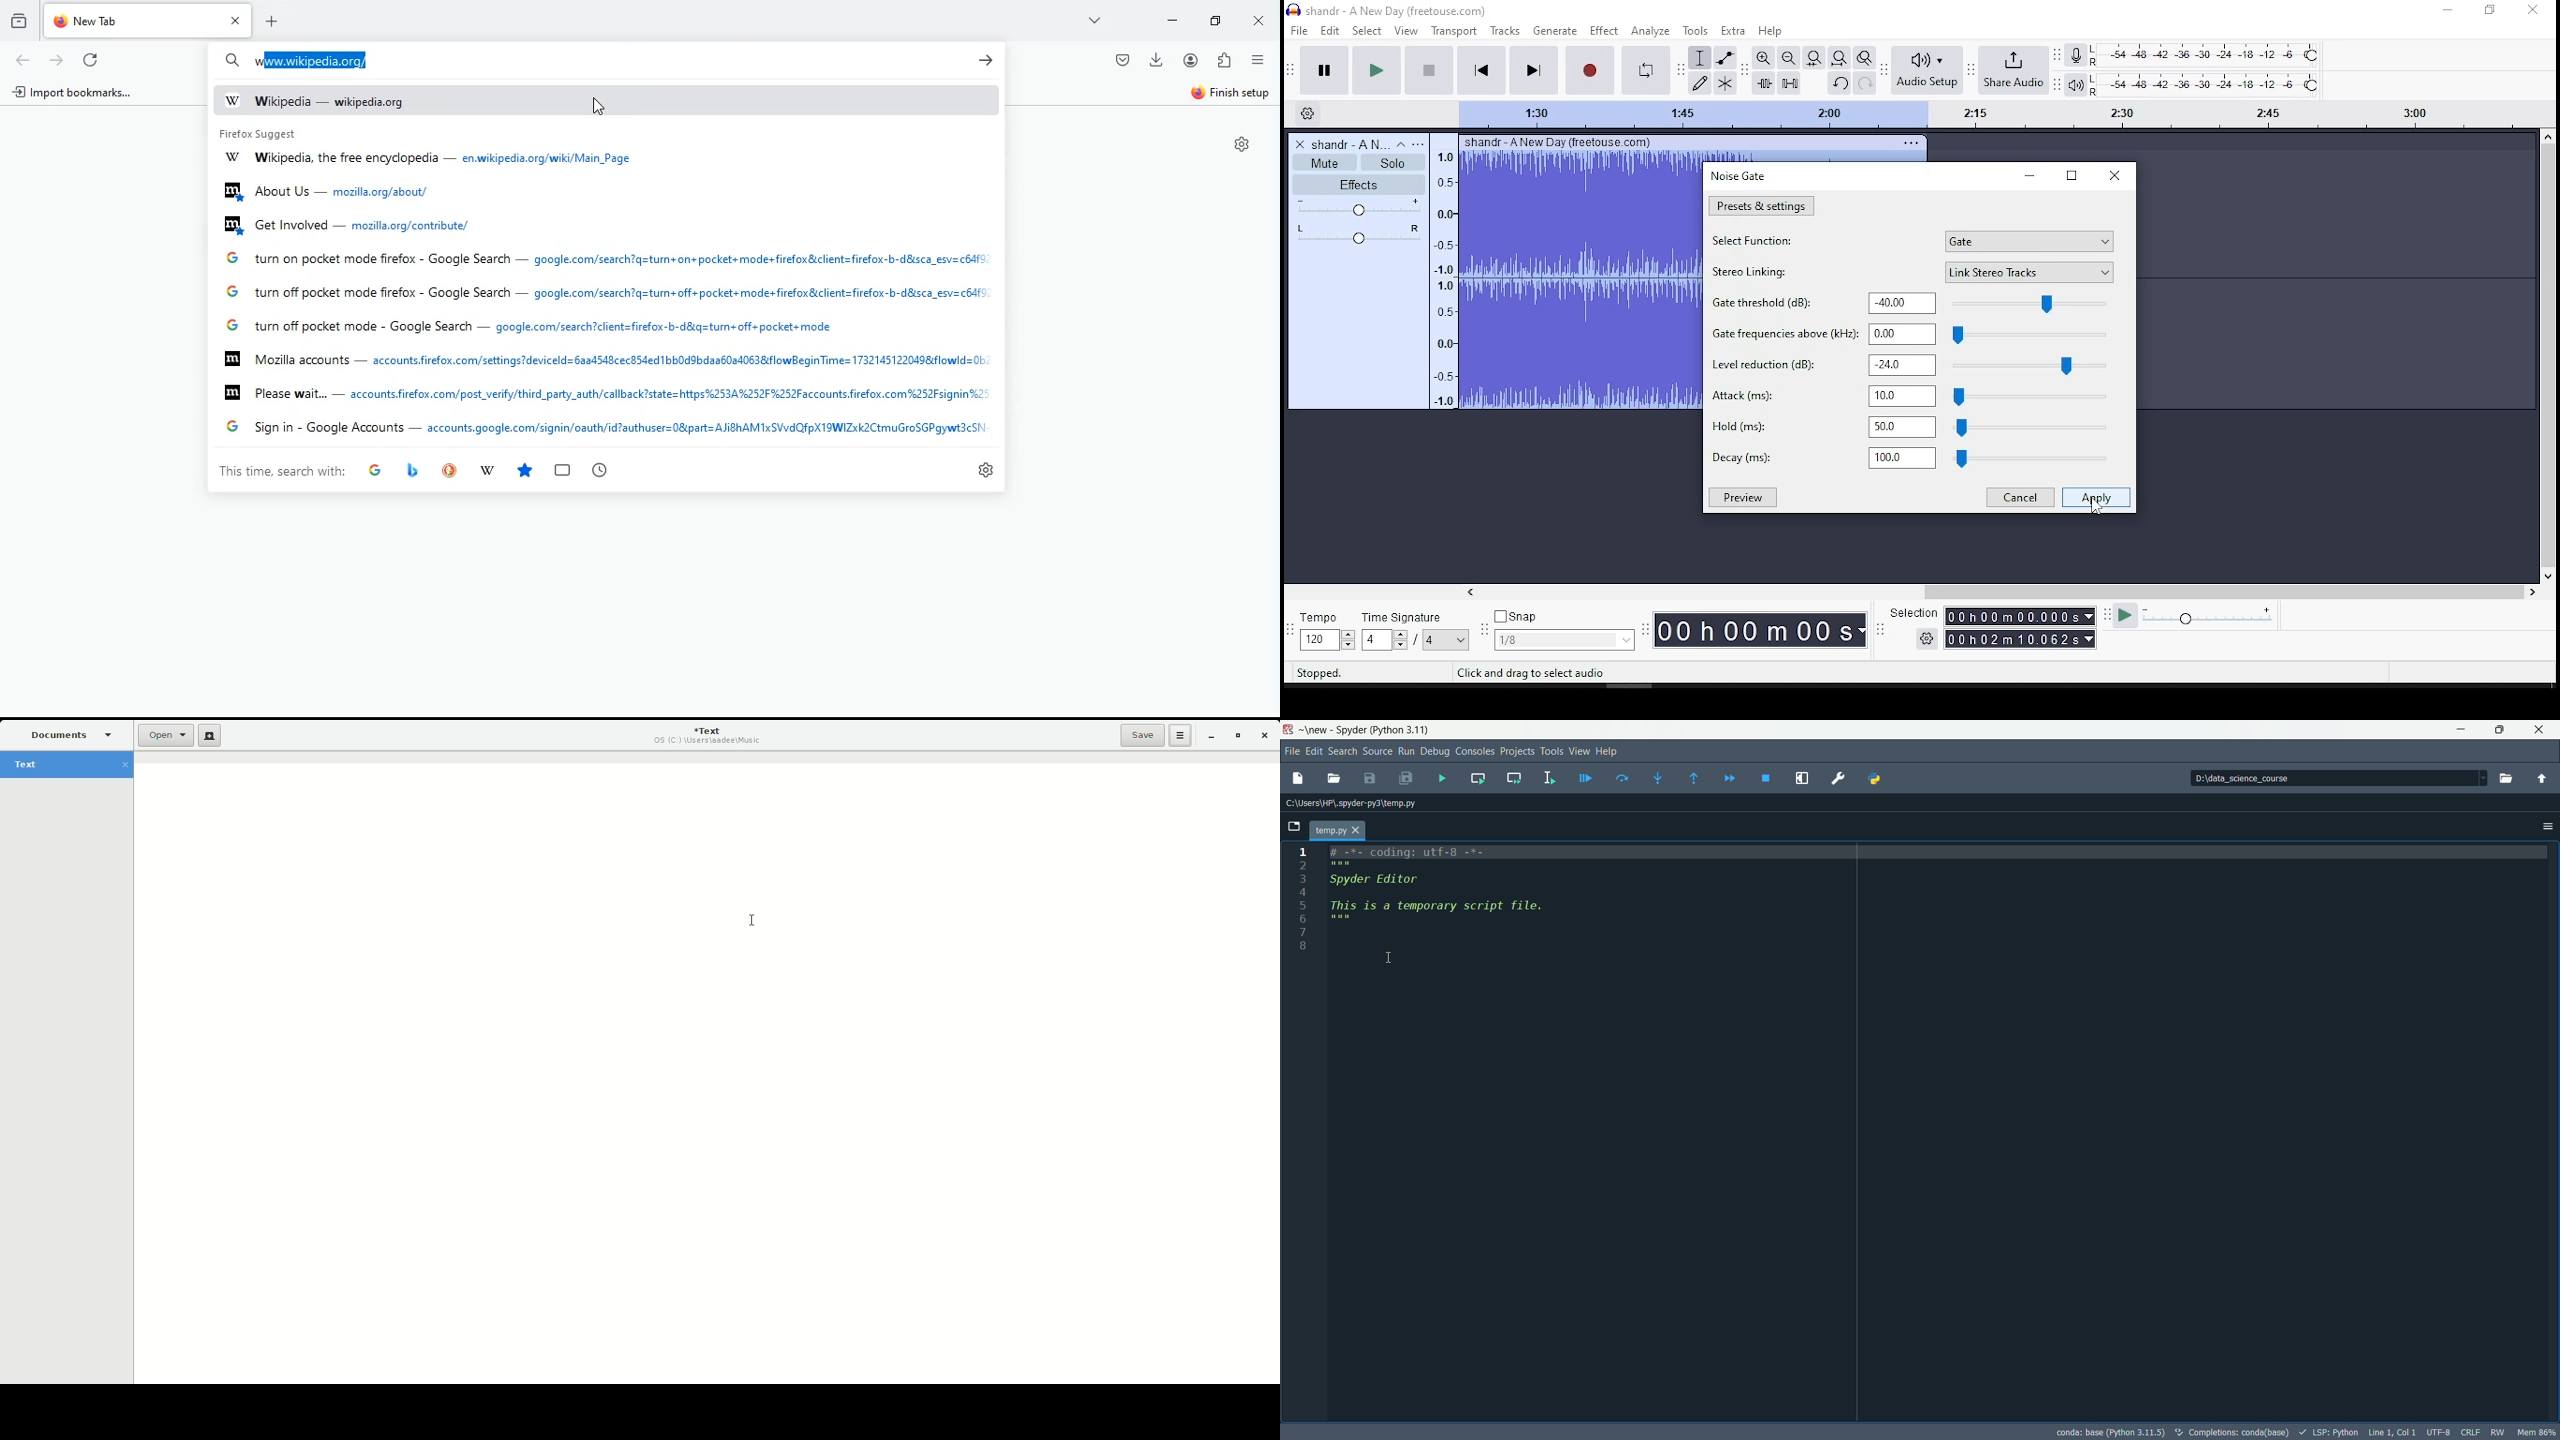 This screenshot has width=2576, height=1456. What do you see at coordinates (1764, 83) in the screenshot?
I see `trim audio outside selection` at bounding box center [1764, 83].